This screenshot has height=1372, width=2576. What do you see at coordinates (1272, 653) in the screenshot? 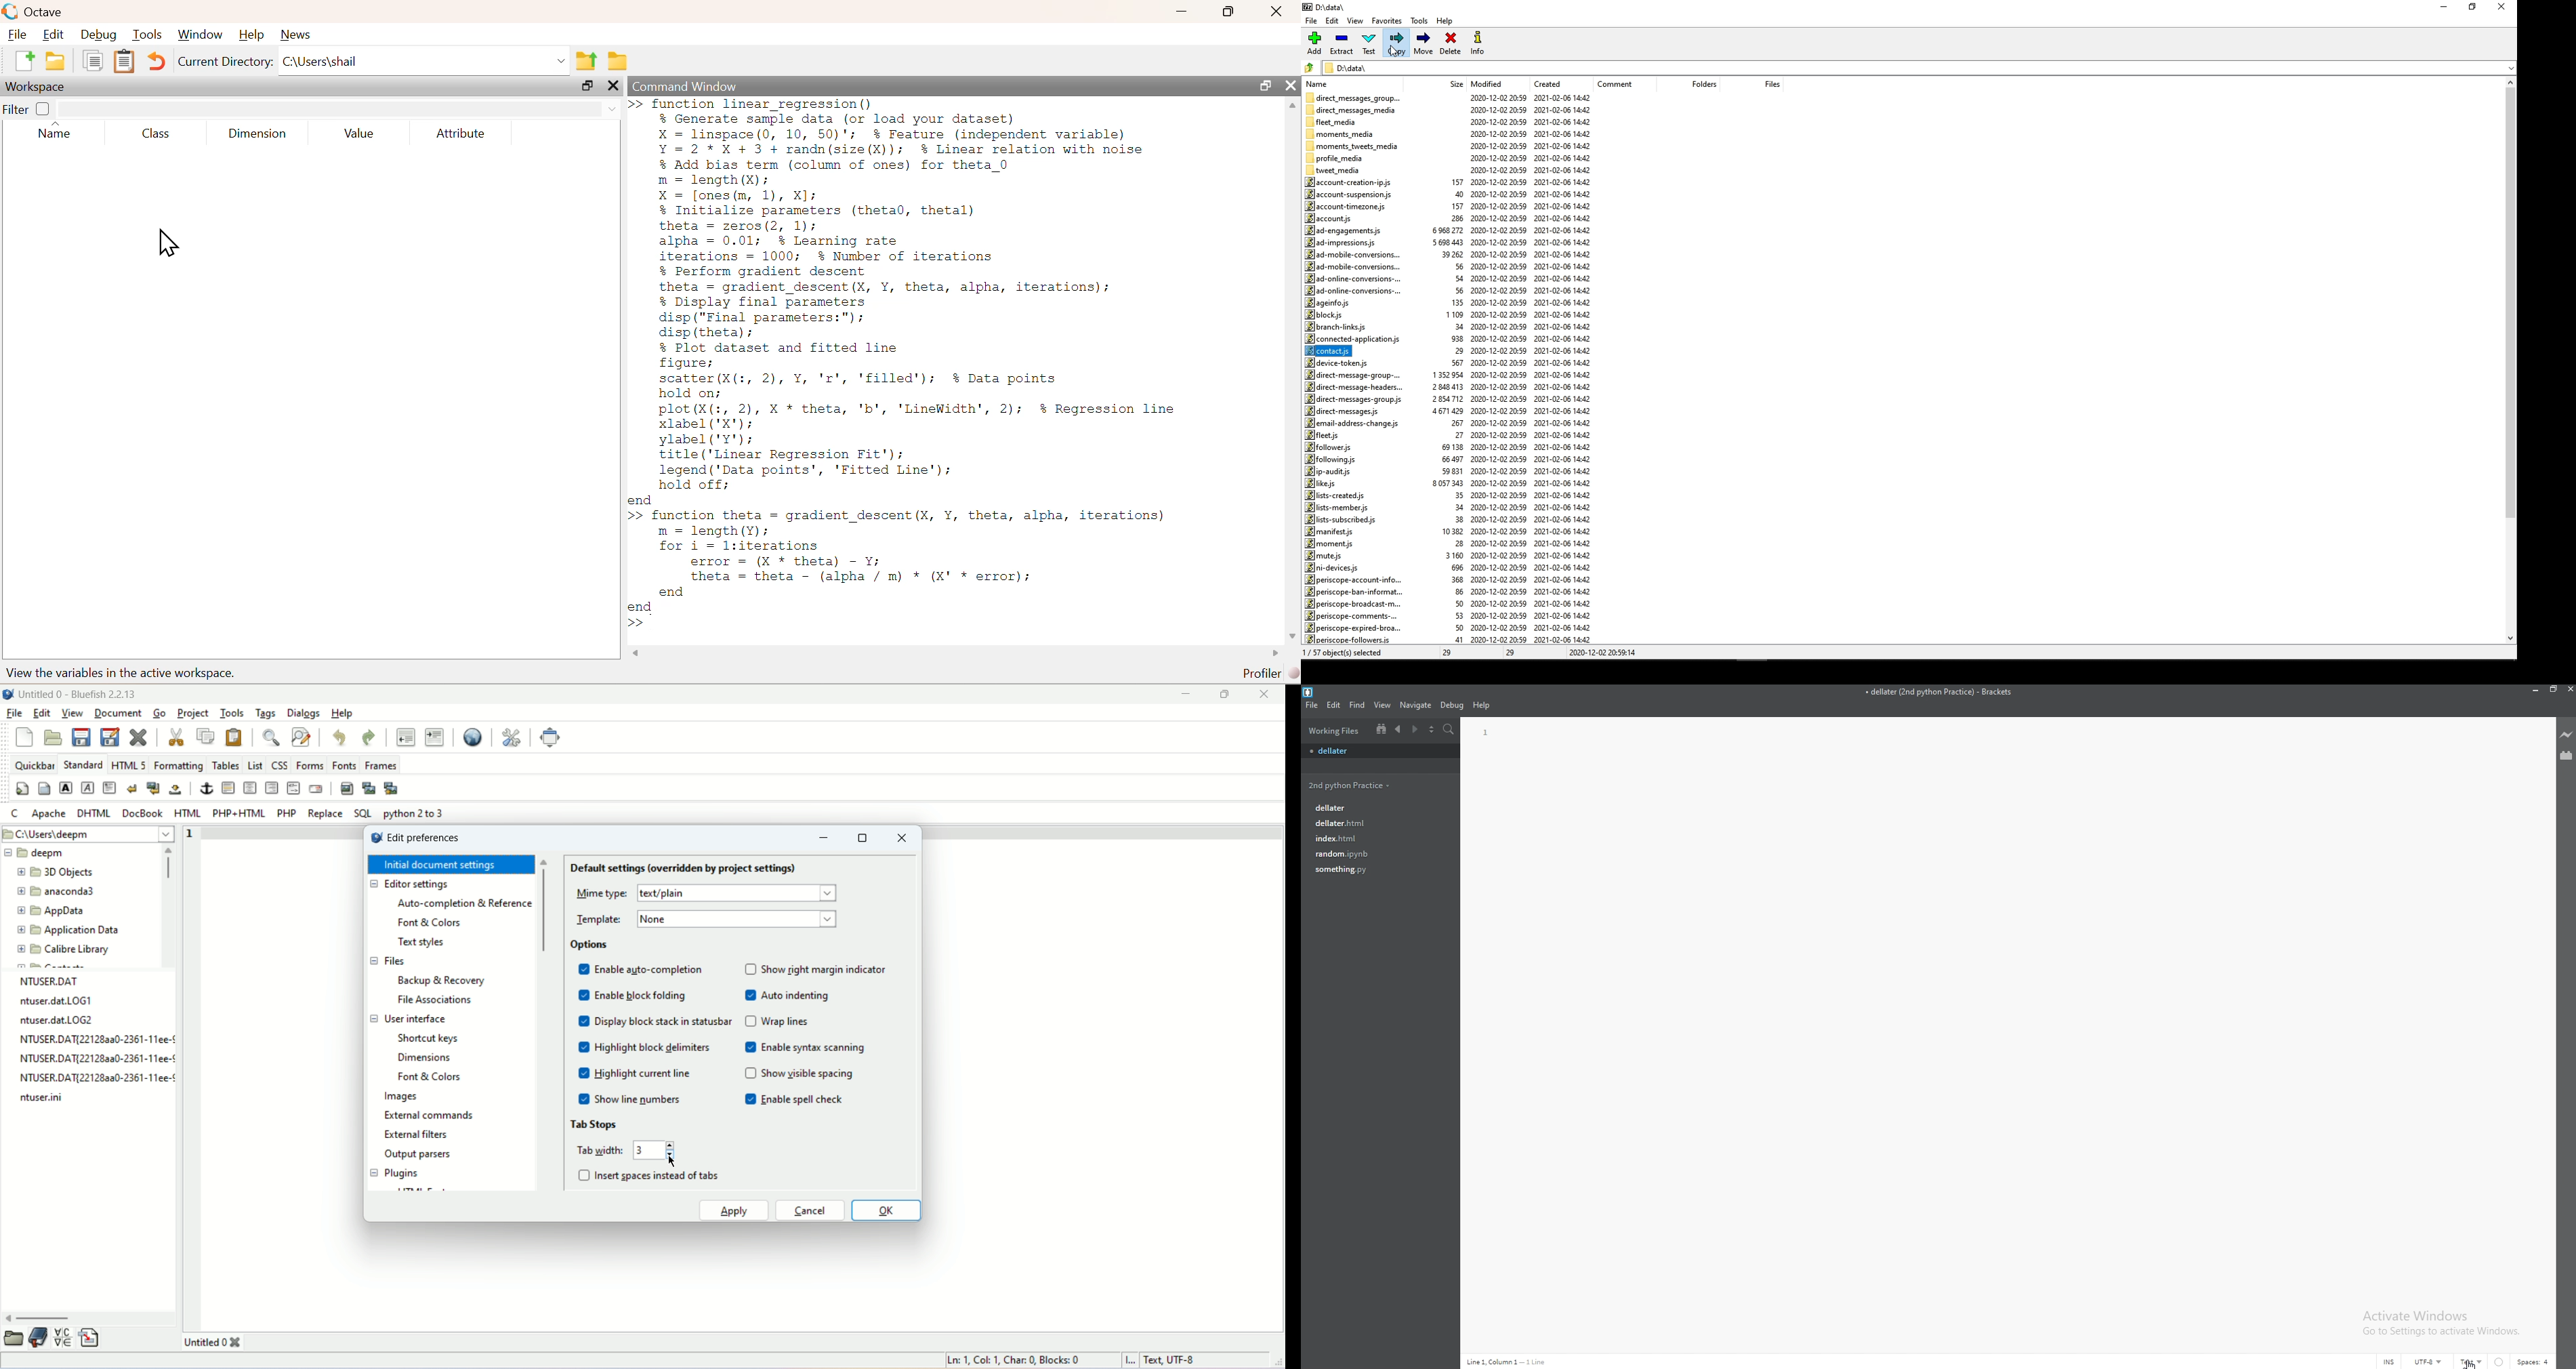
I see `scroll left` at bounding box center [1272, 653].